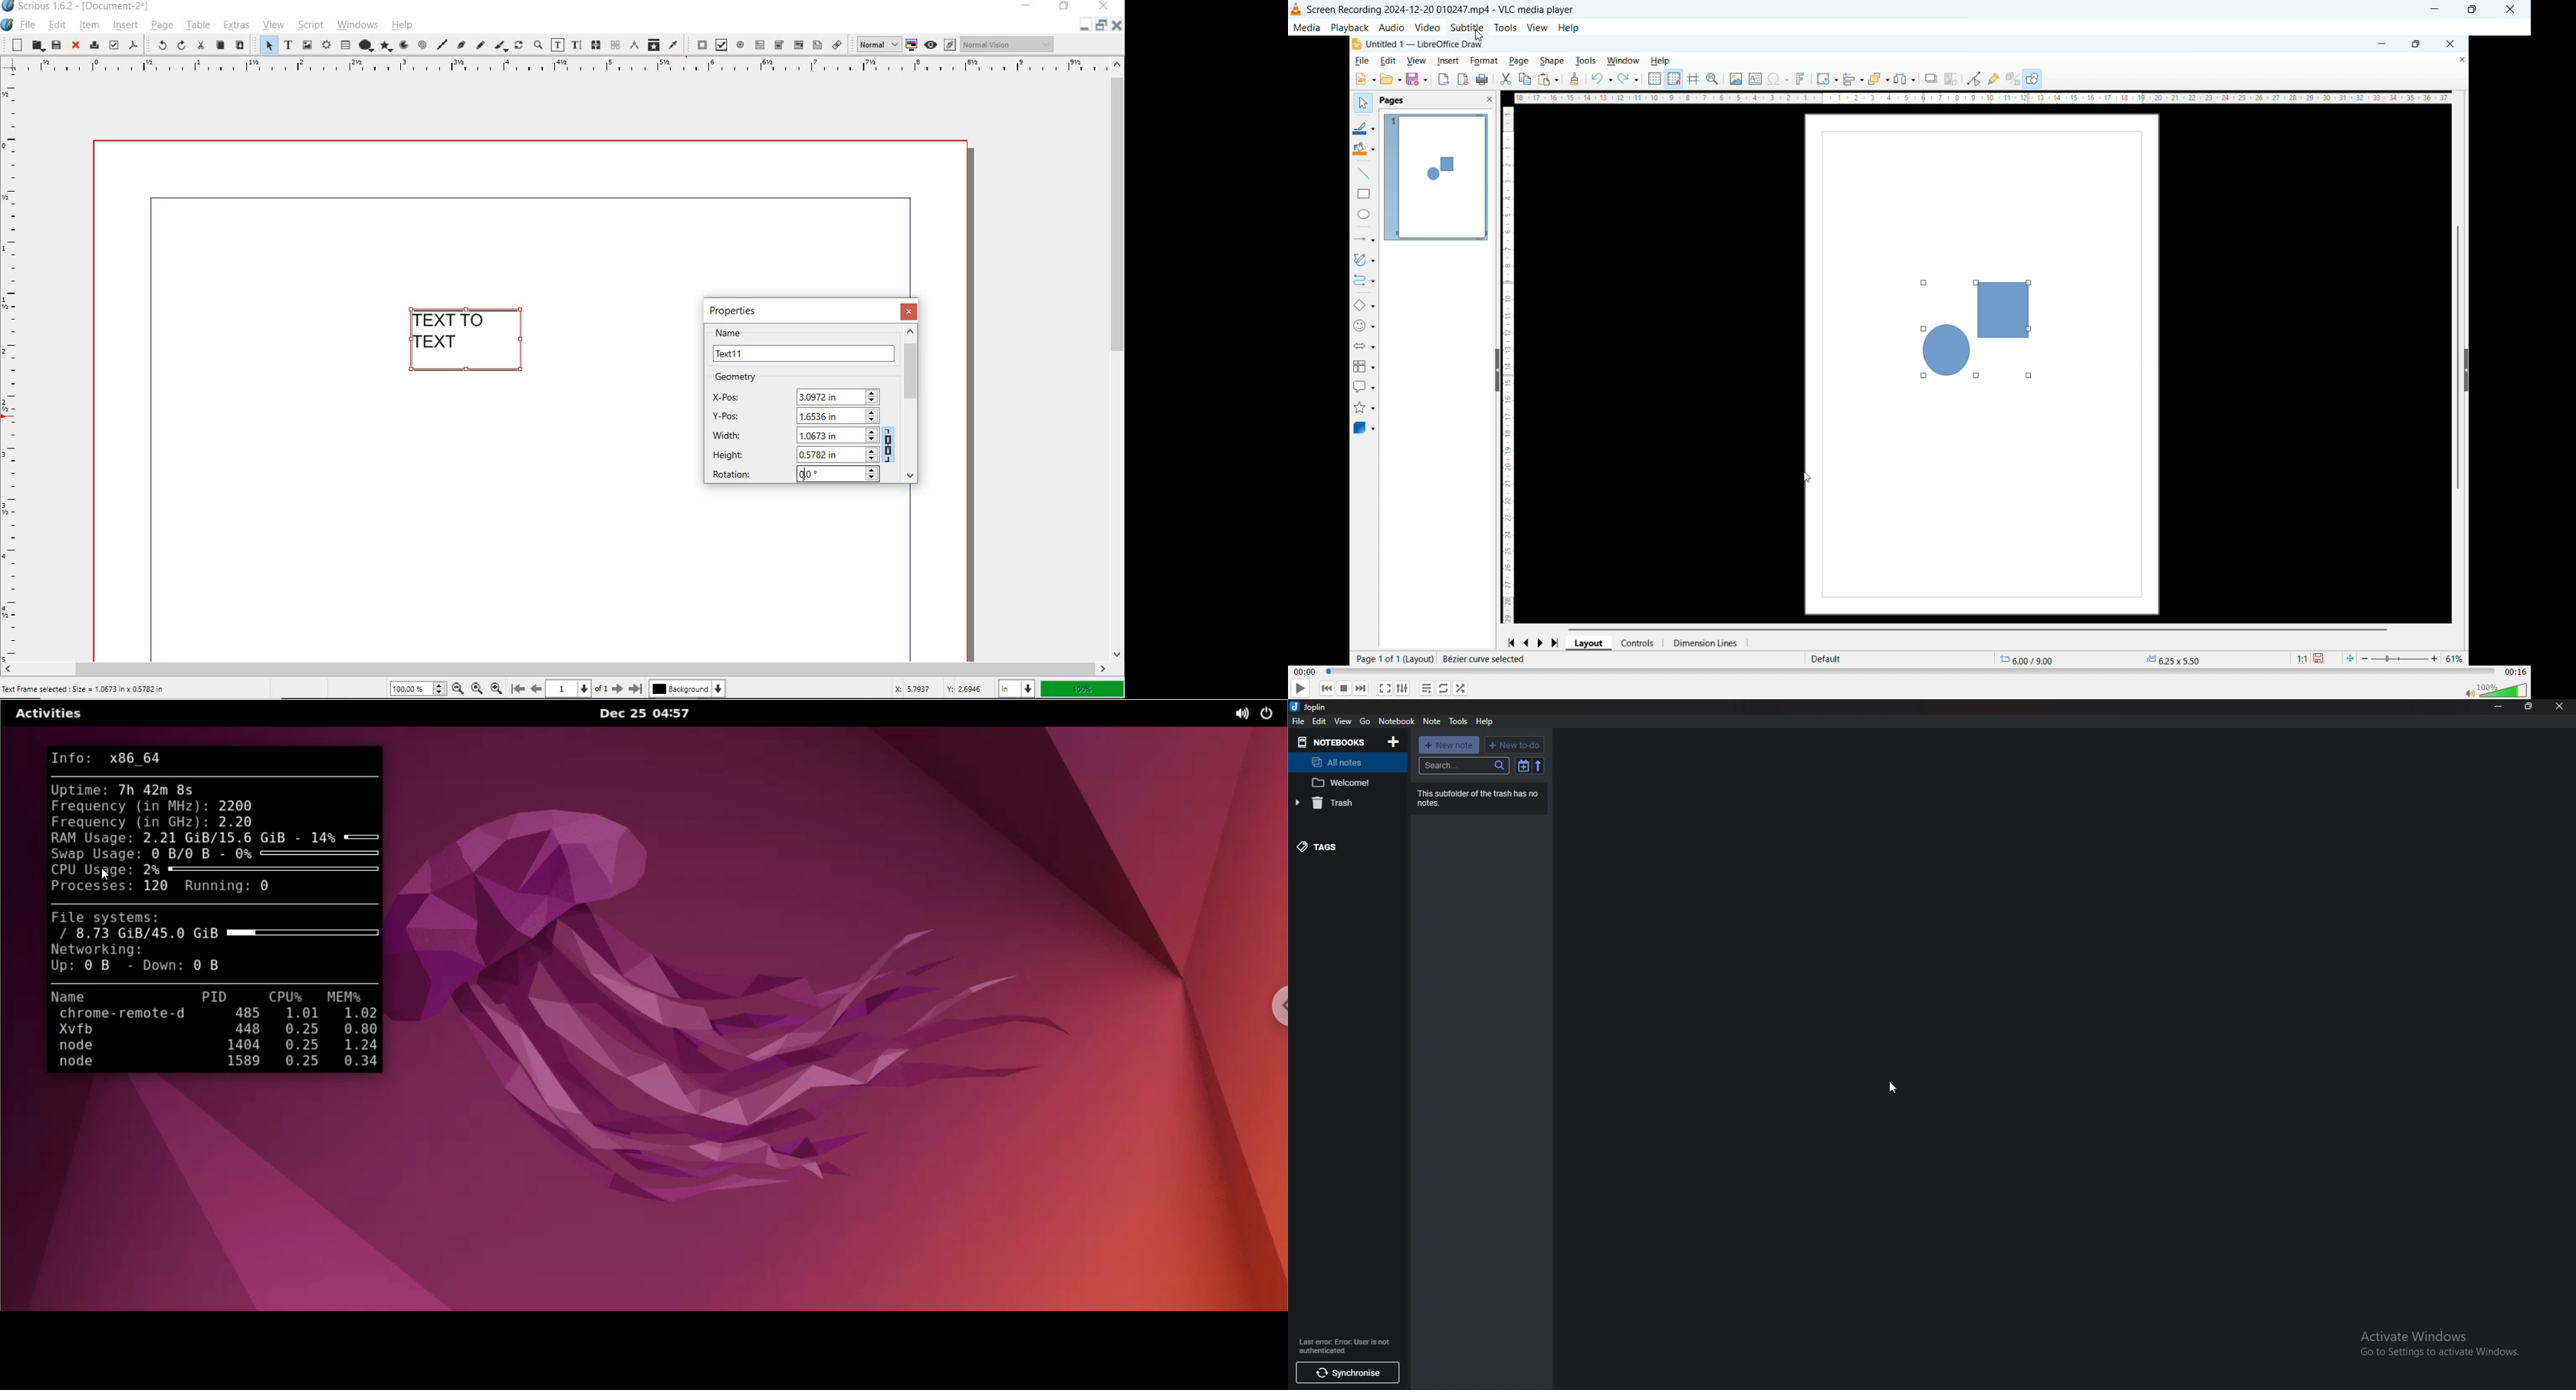 The width and height of the screenshot is (2576, 1400). I want to click on restore, so click(1103, 27).